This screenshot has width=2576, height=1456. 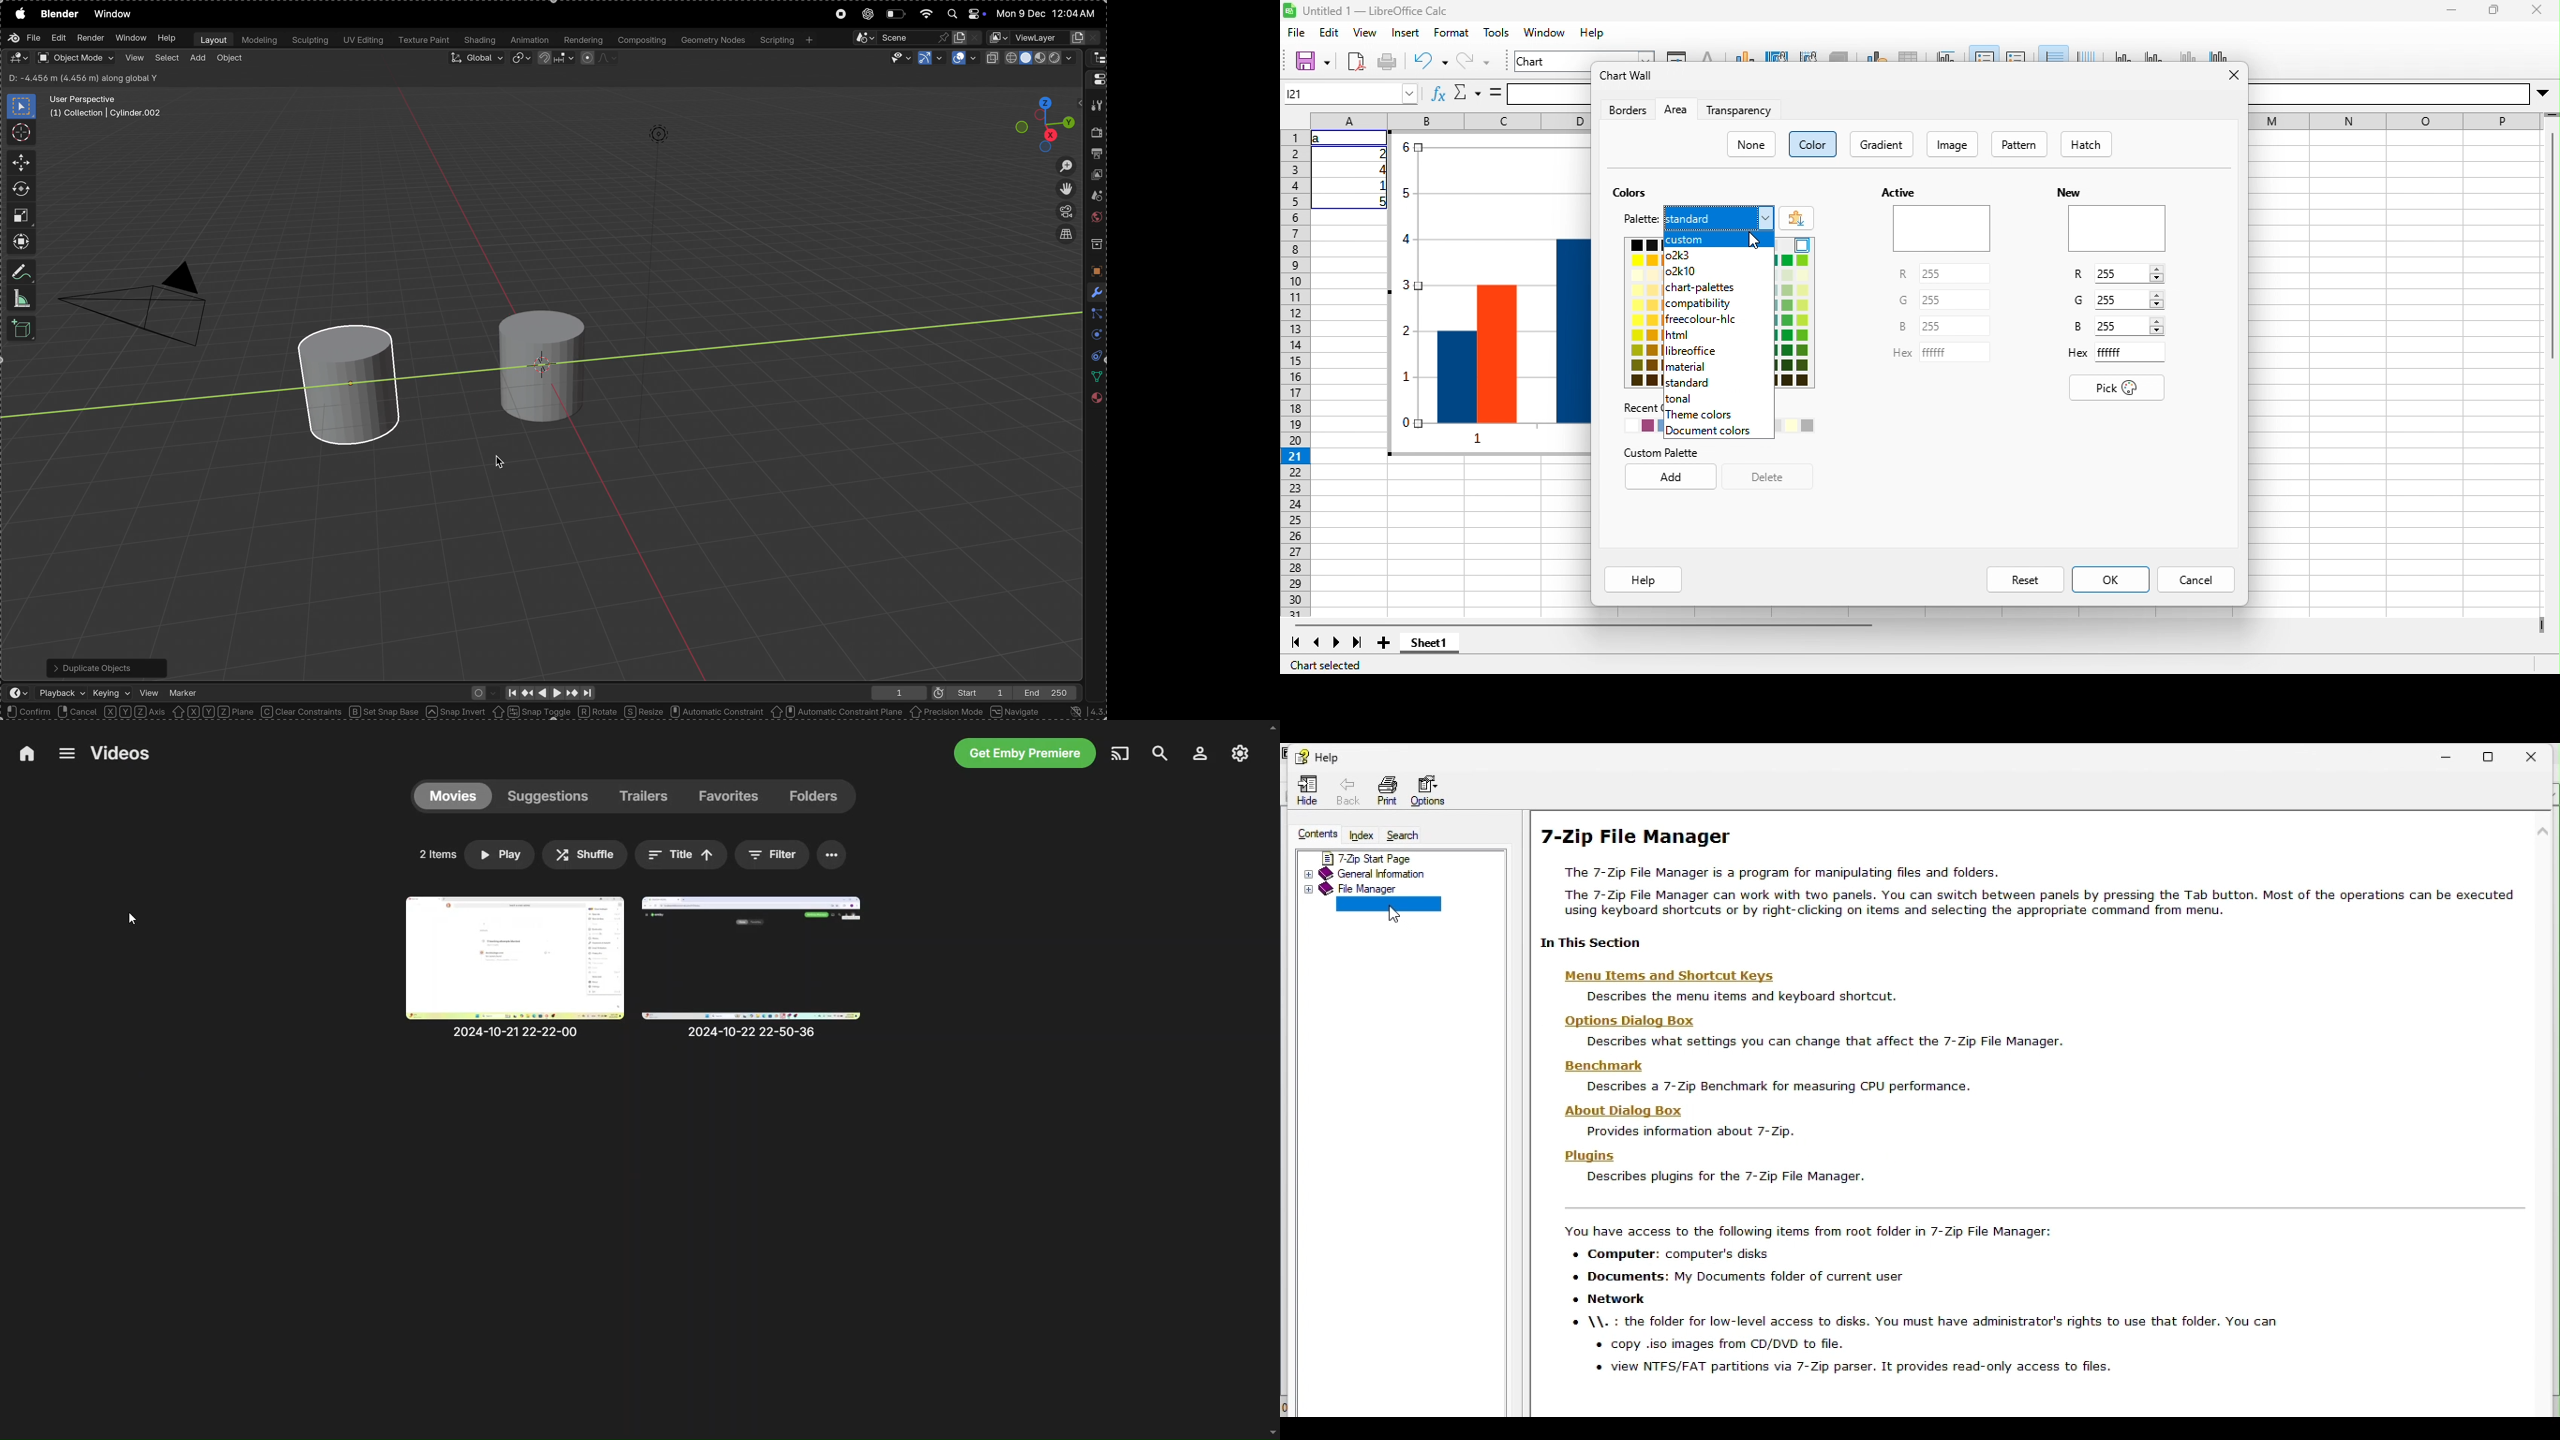 What do you see at coordinates (1719, 320) in the screenshot?
I see `freecolour hic` at bounding box center [1719, 320].